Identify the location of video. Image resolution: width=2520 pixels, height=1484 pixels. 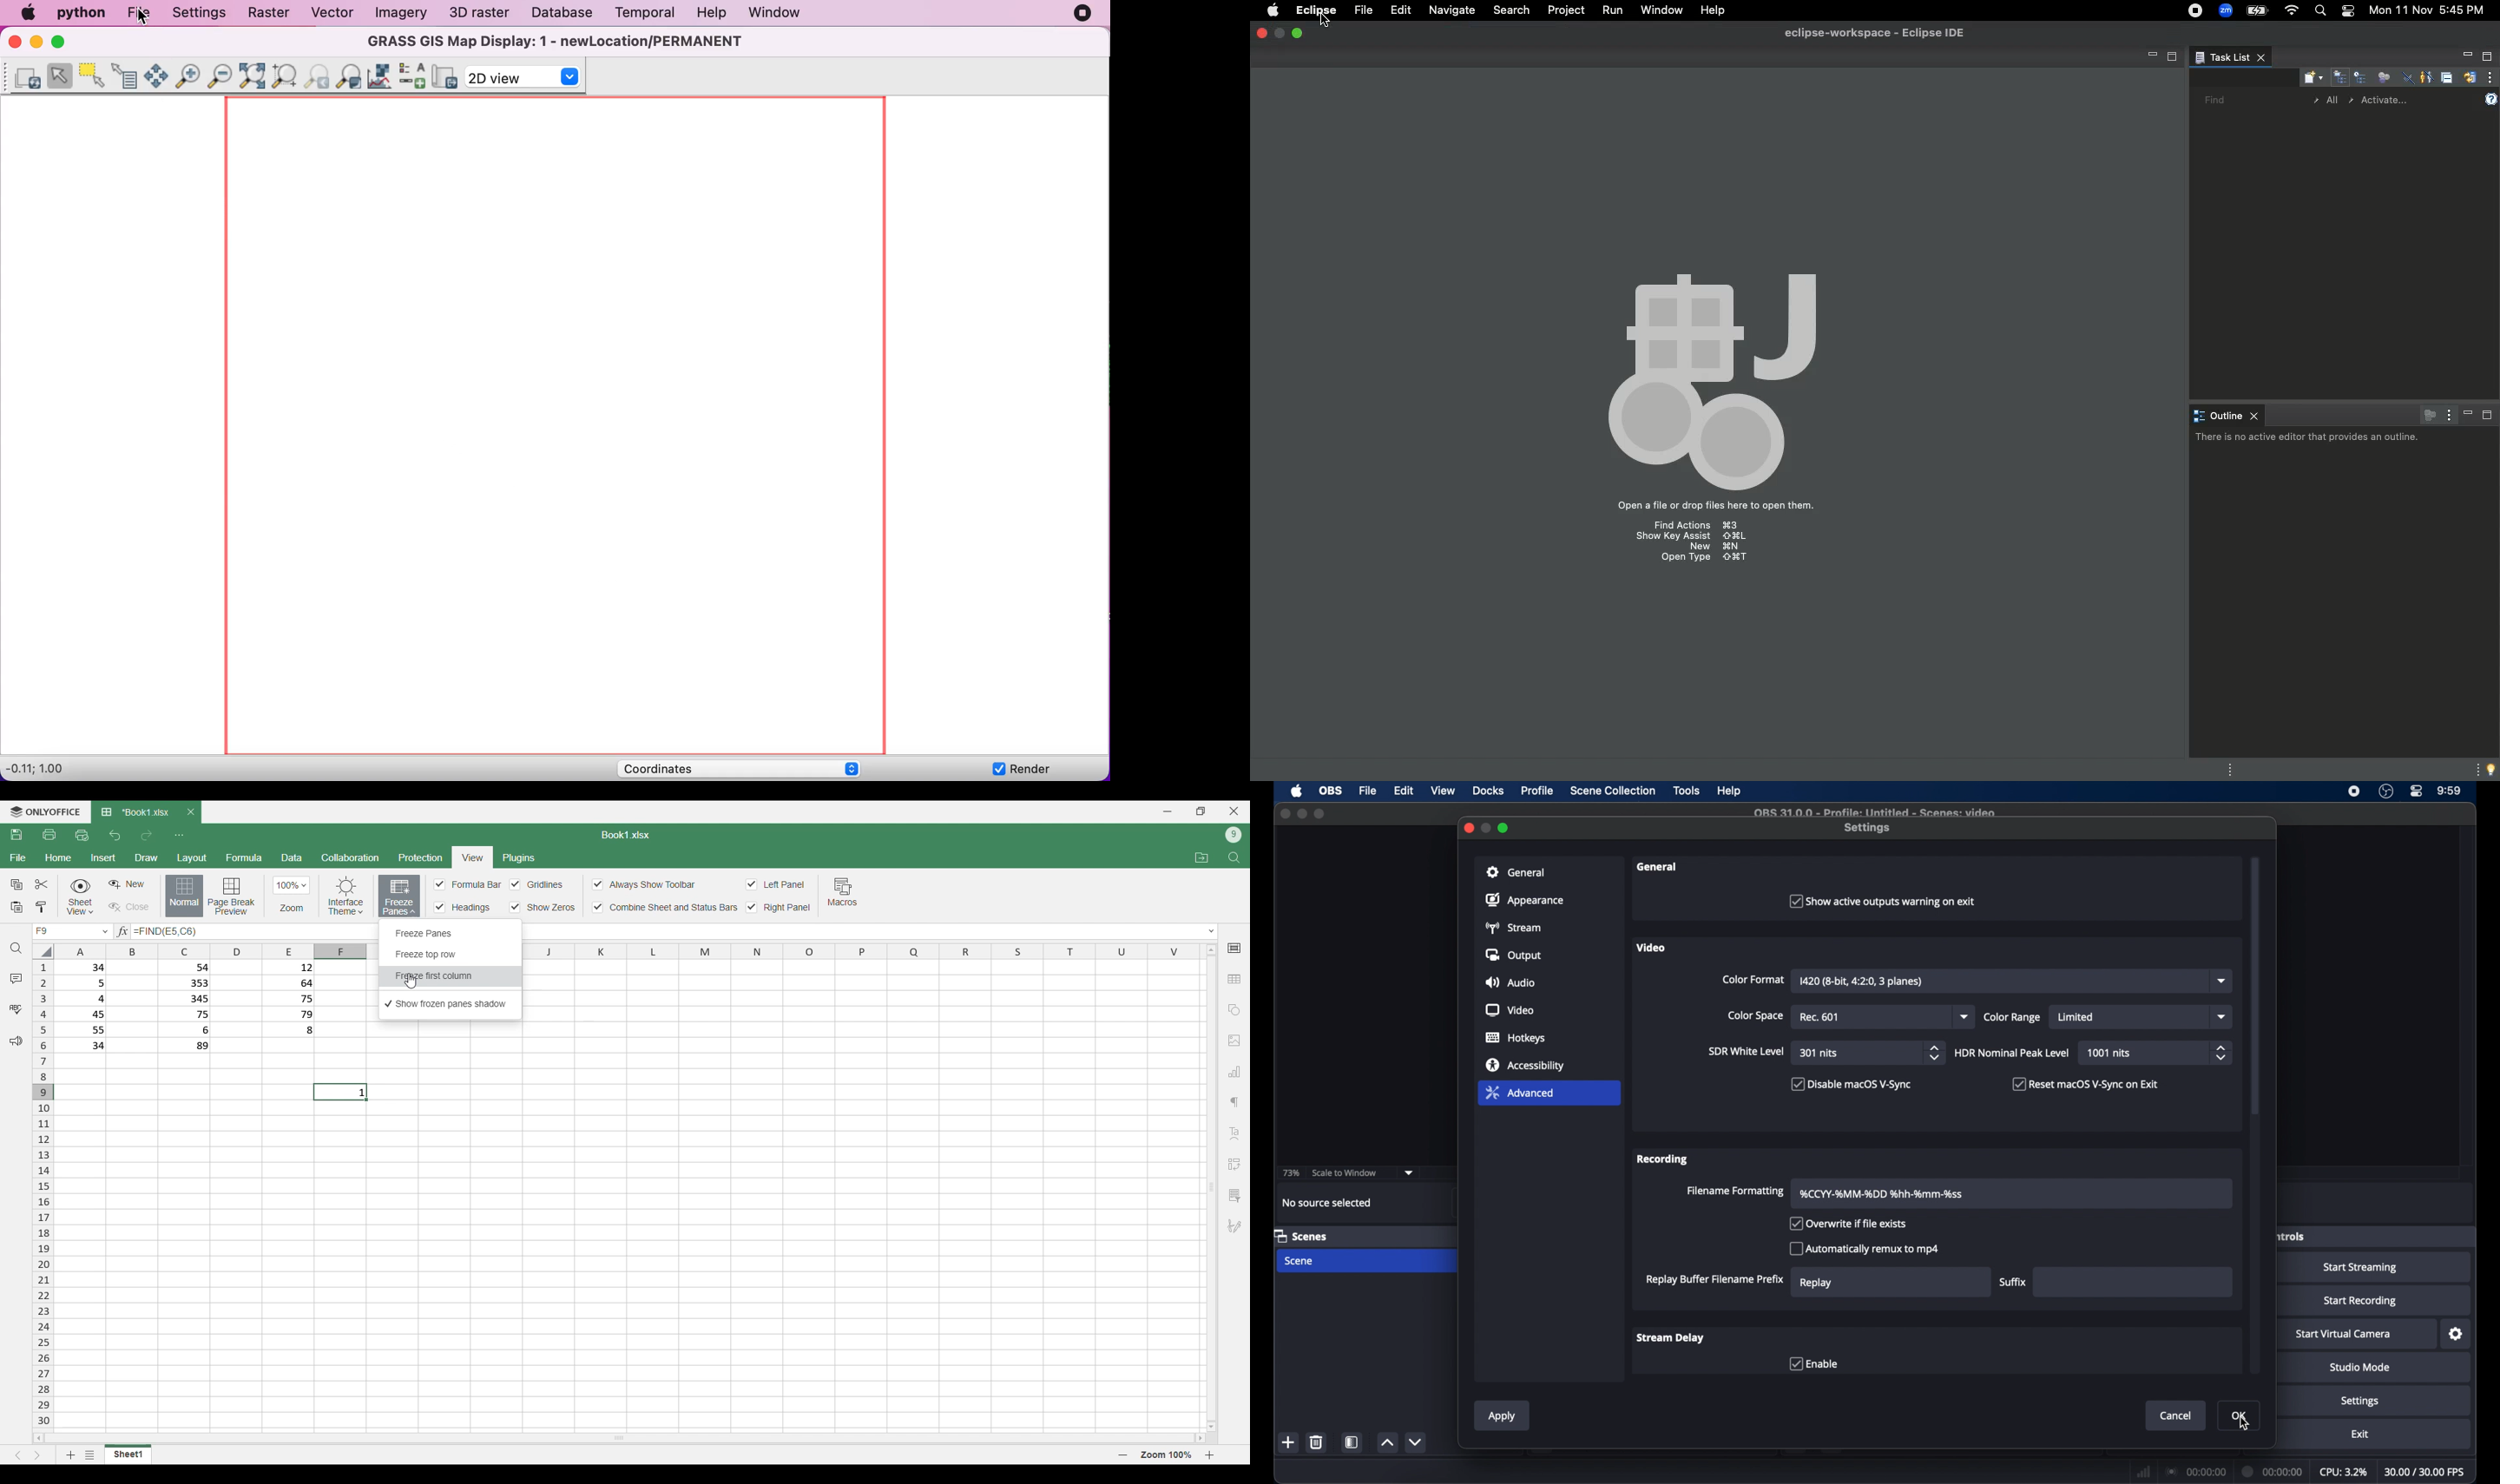
(1651, 947).